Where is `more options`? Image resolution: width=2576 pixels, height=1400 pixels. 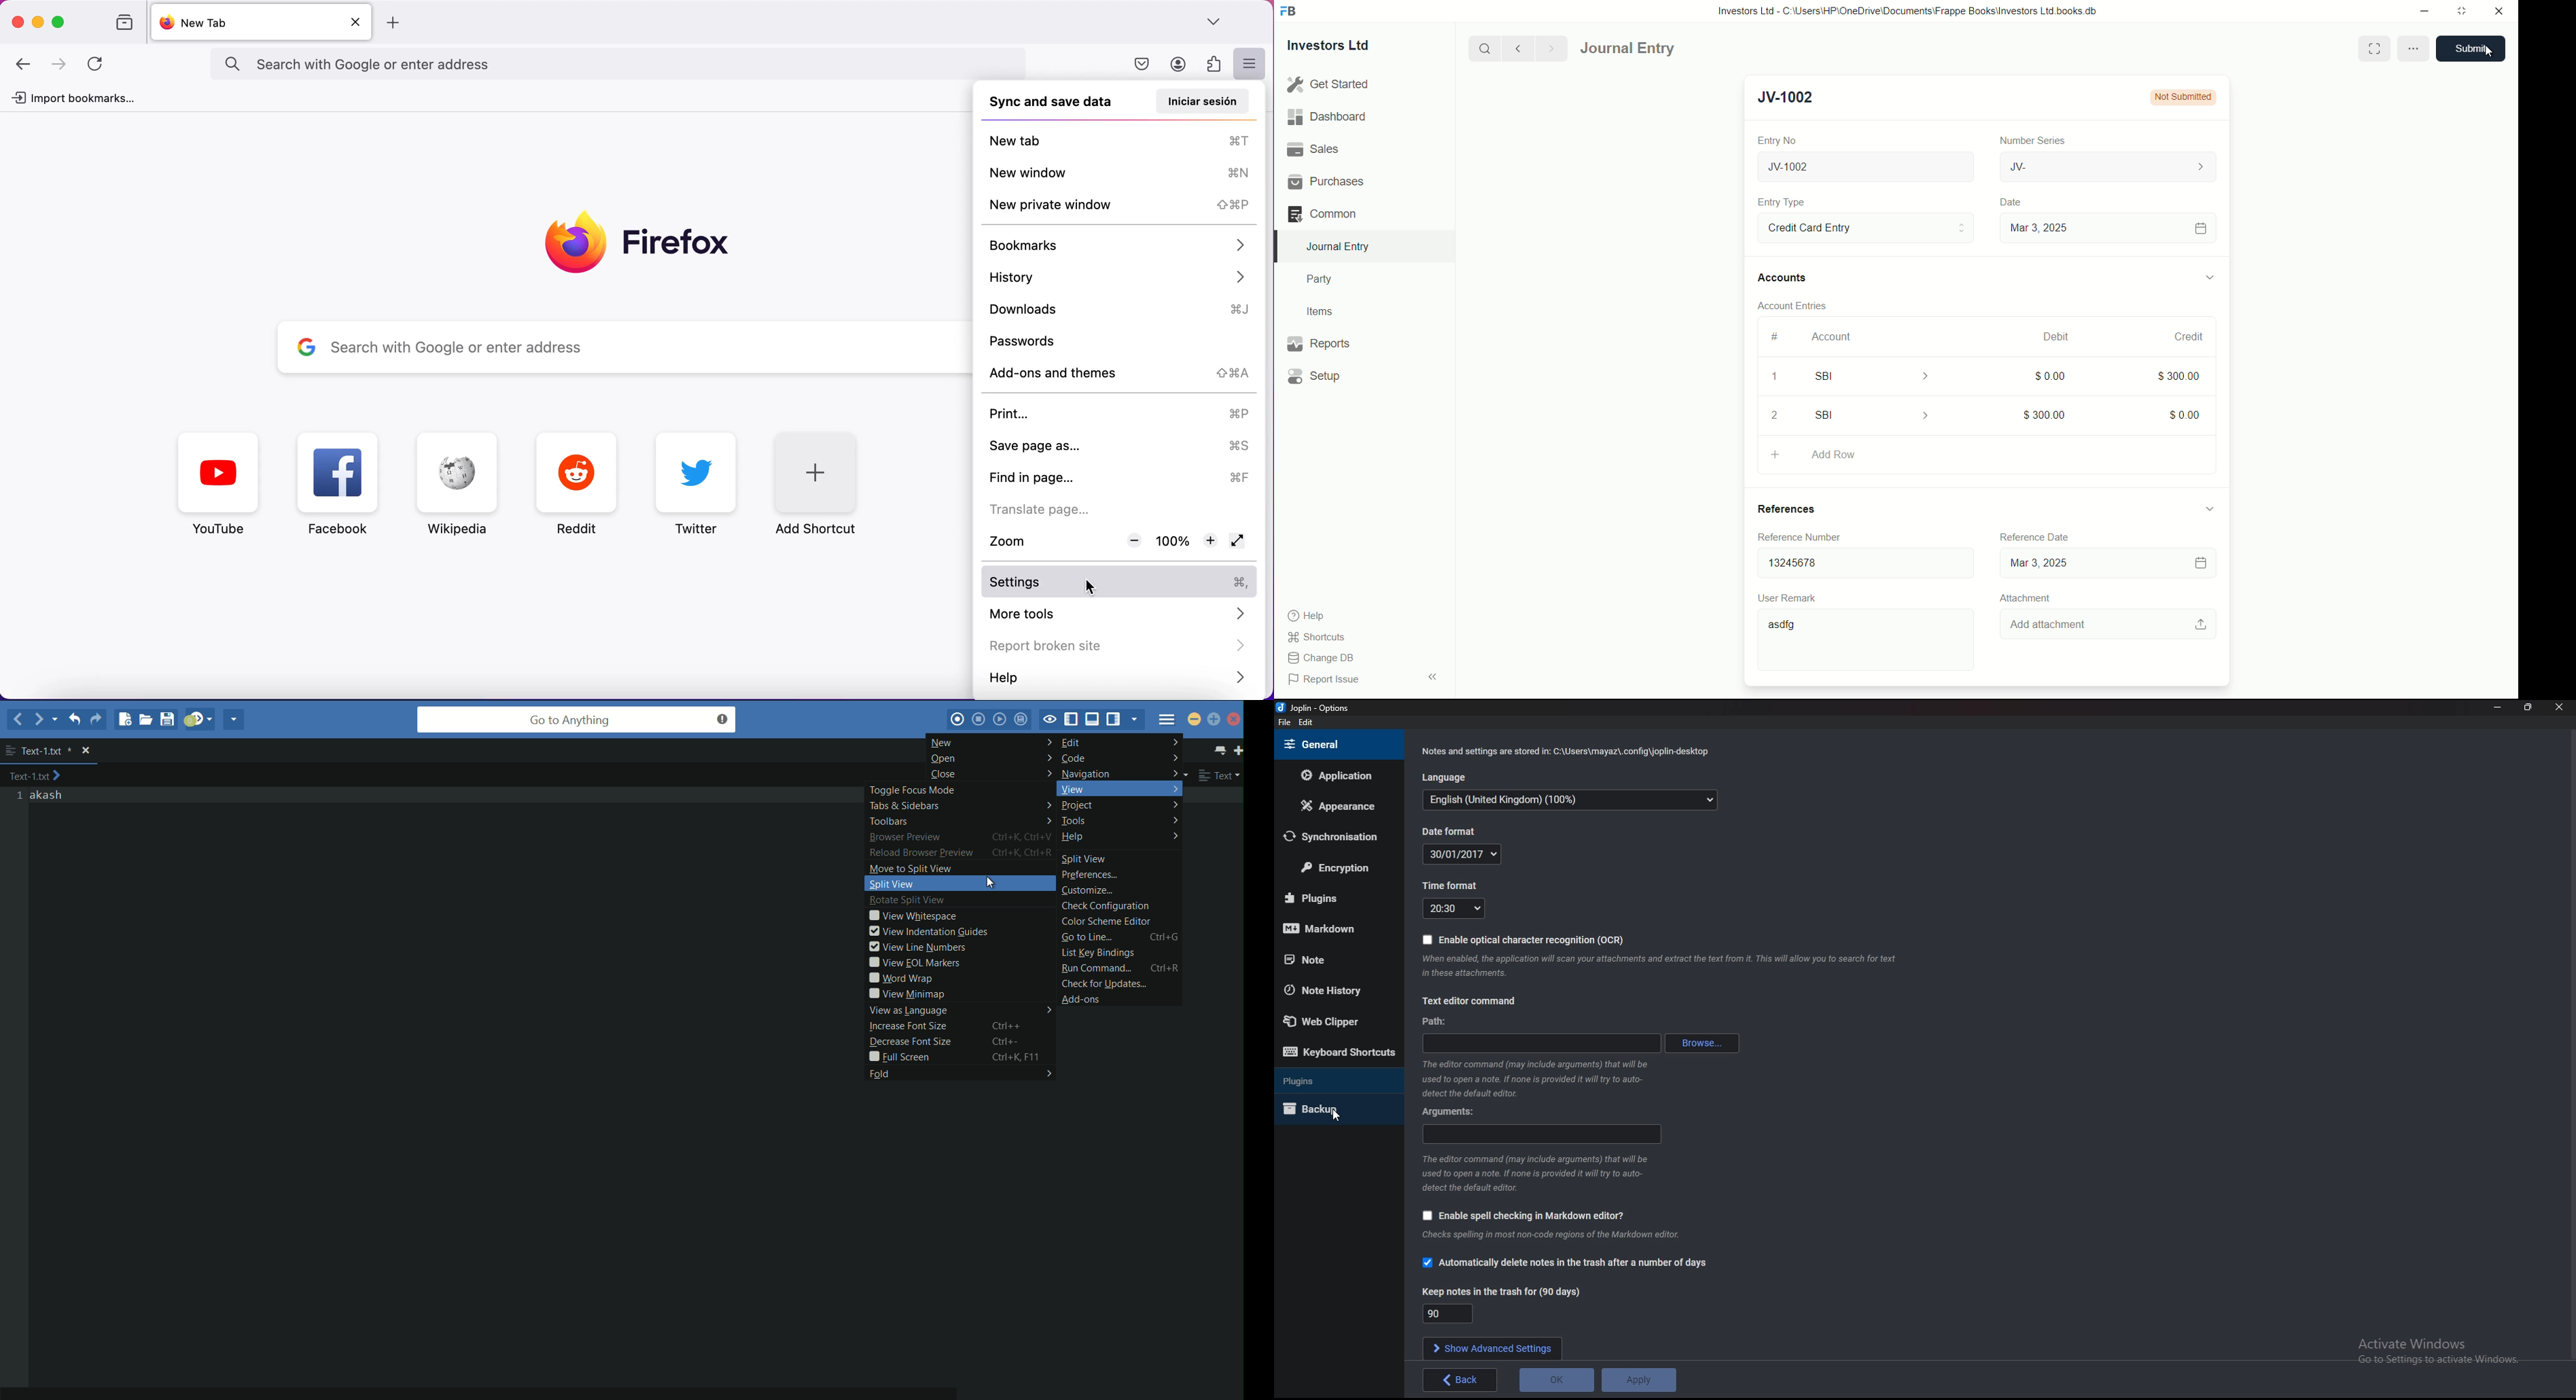 more options is located at coordinates (10, 751).